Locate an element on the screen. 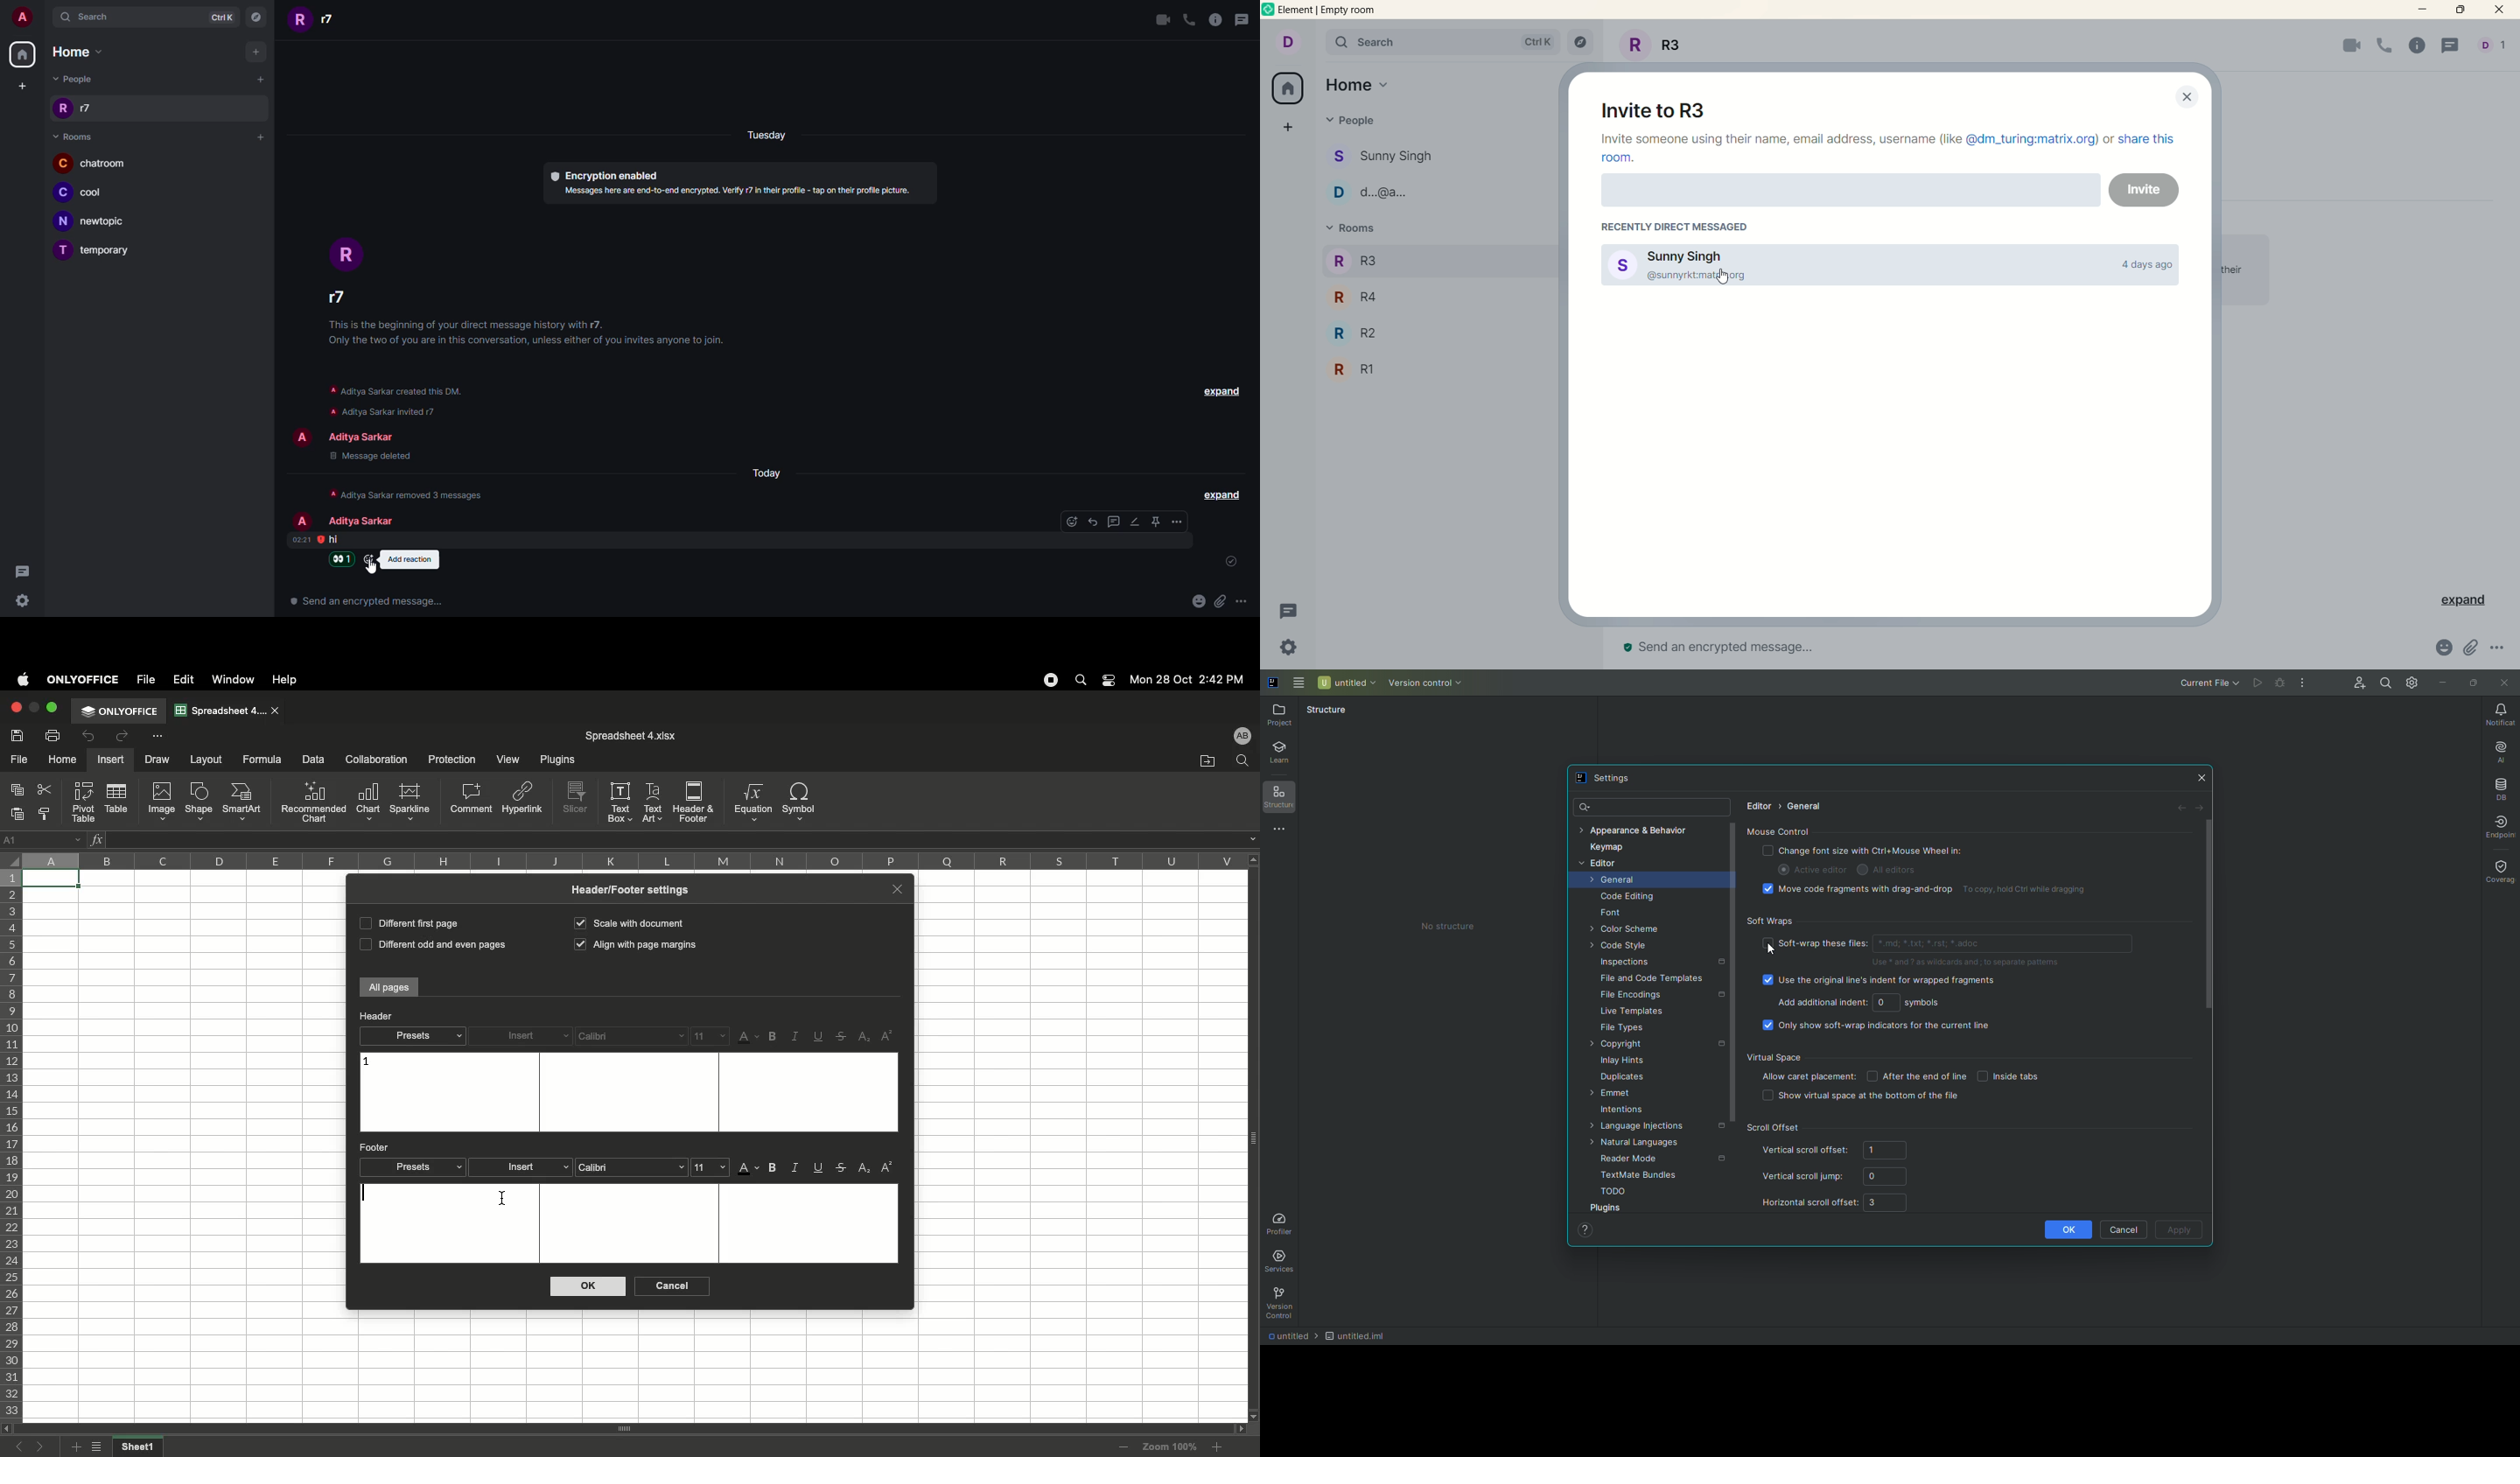 This screenshot has width=2520, height=1484. Maximize is located at coordinates (54, 707).